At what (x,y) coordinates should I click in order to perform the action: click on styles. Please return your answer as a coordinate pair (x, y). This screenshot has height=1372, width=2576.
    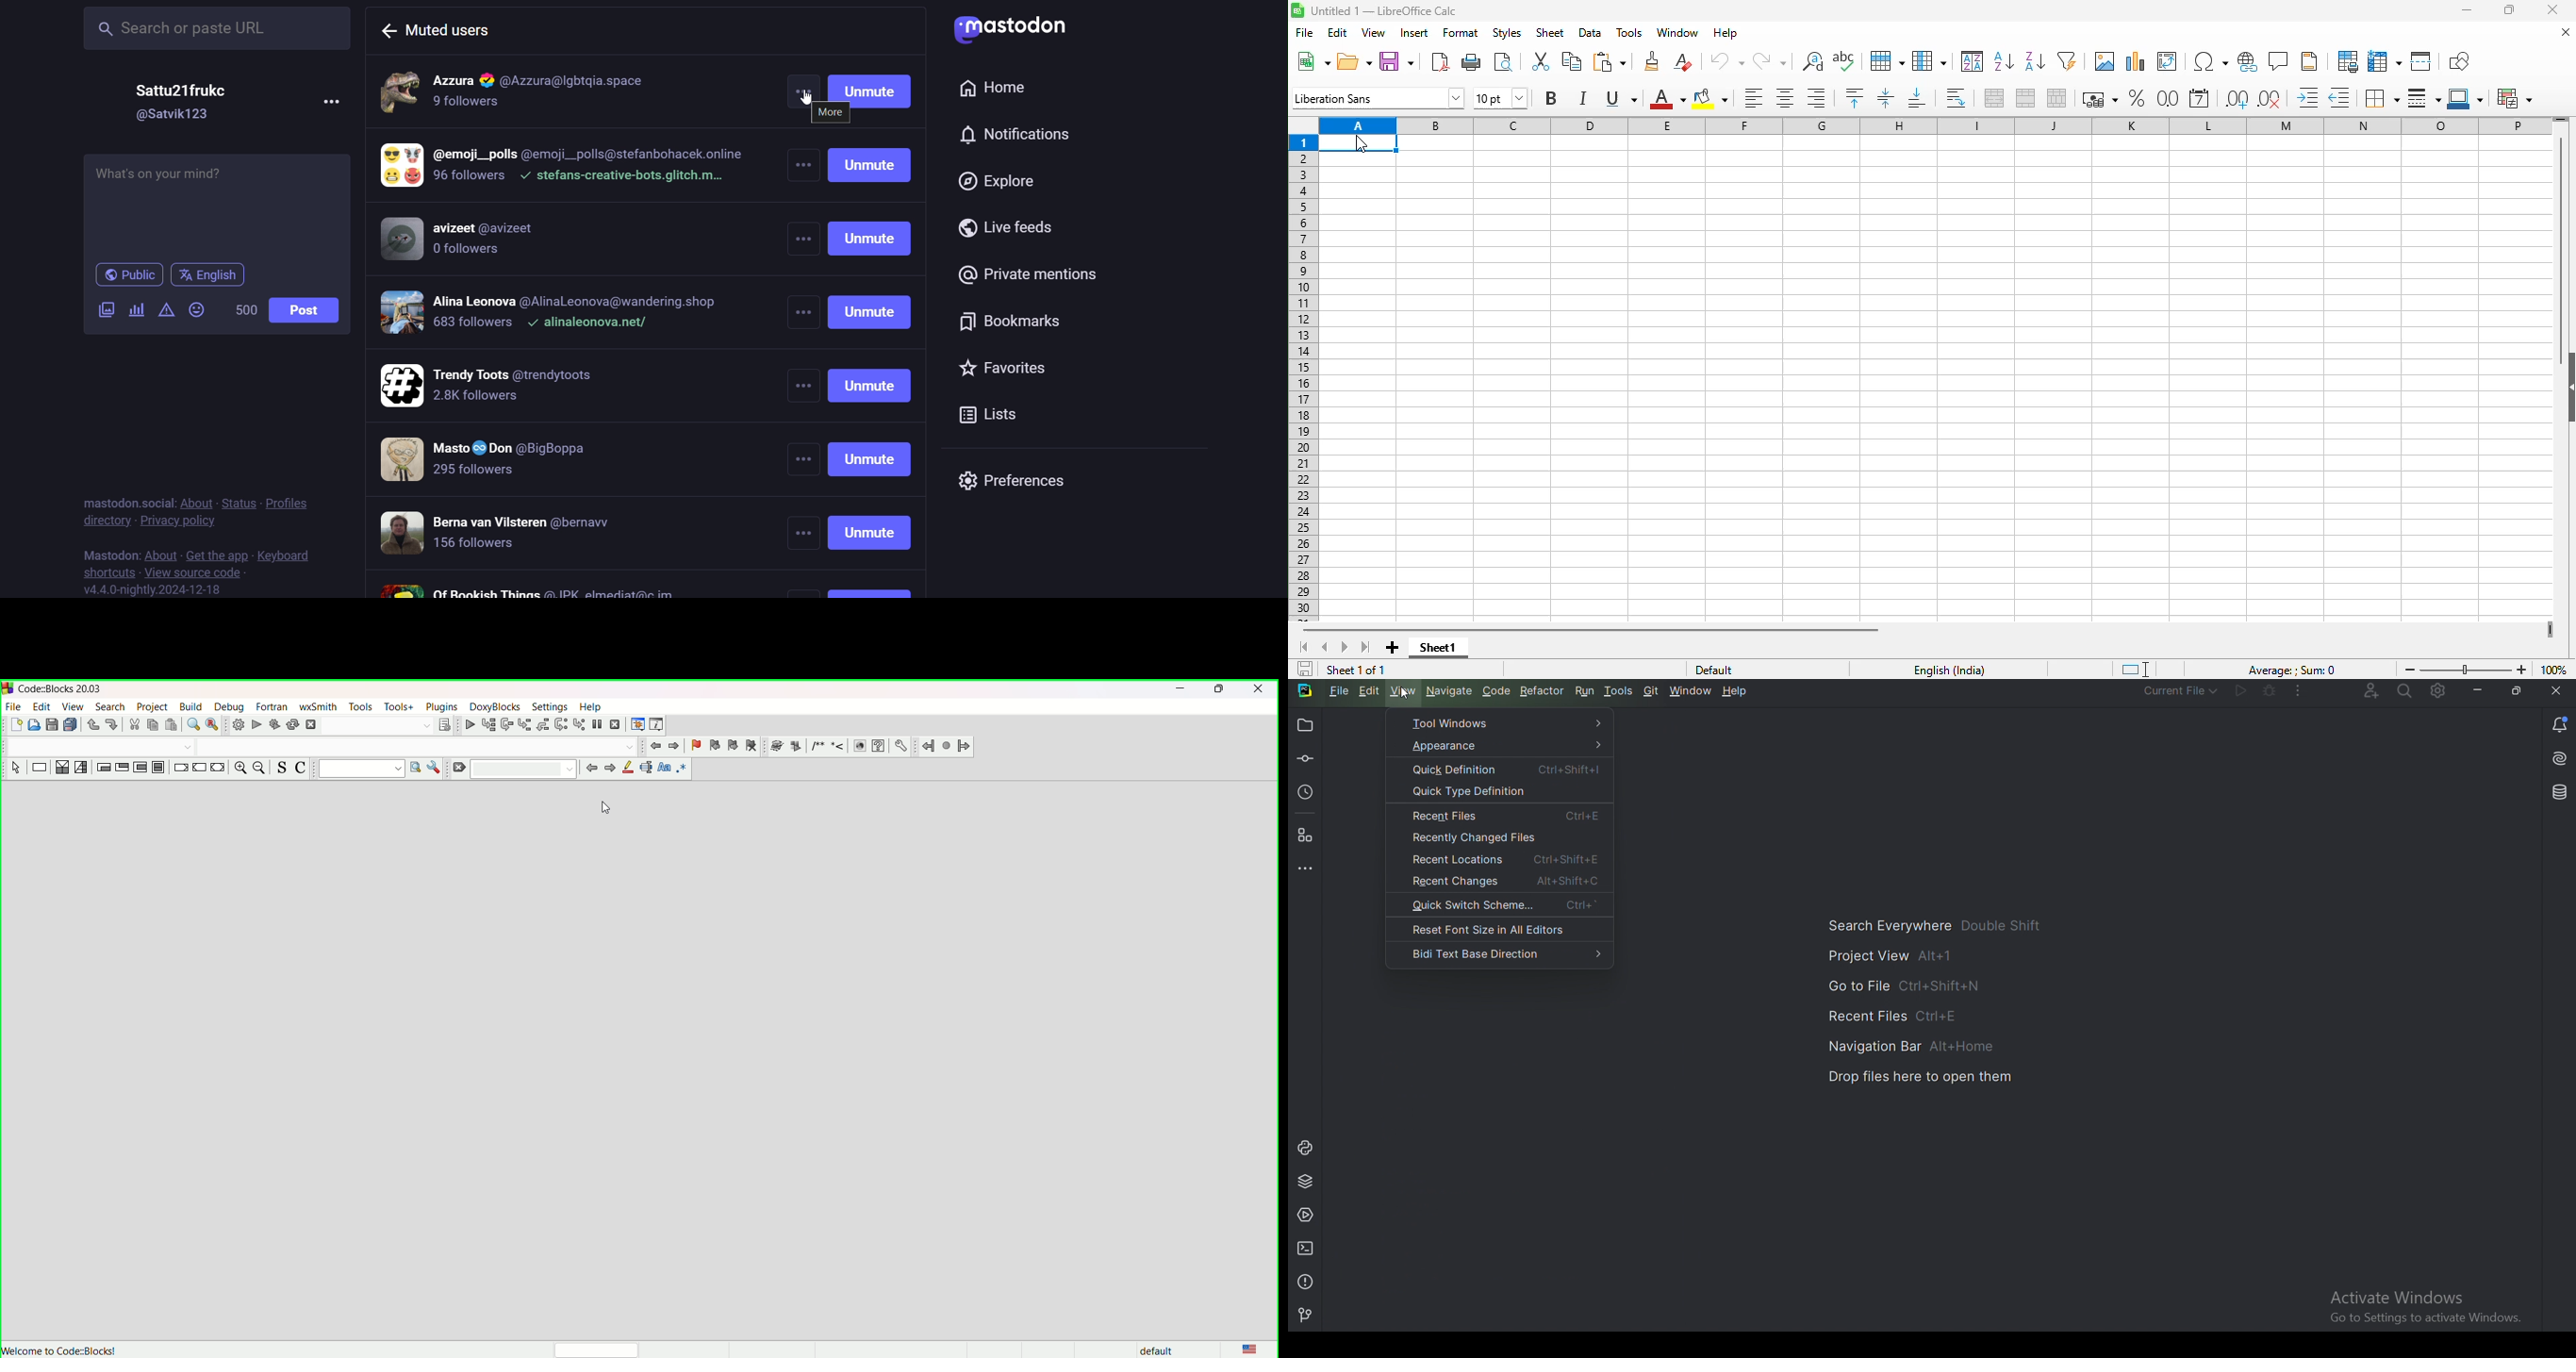
    Looking at the image, I should click on (1507, 32).